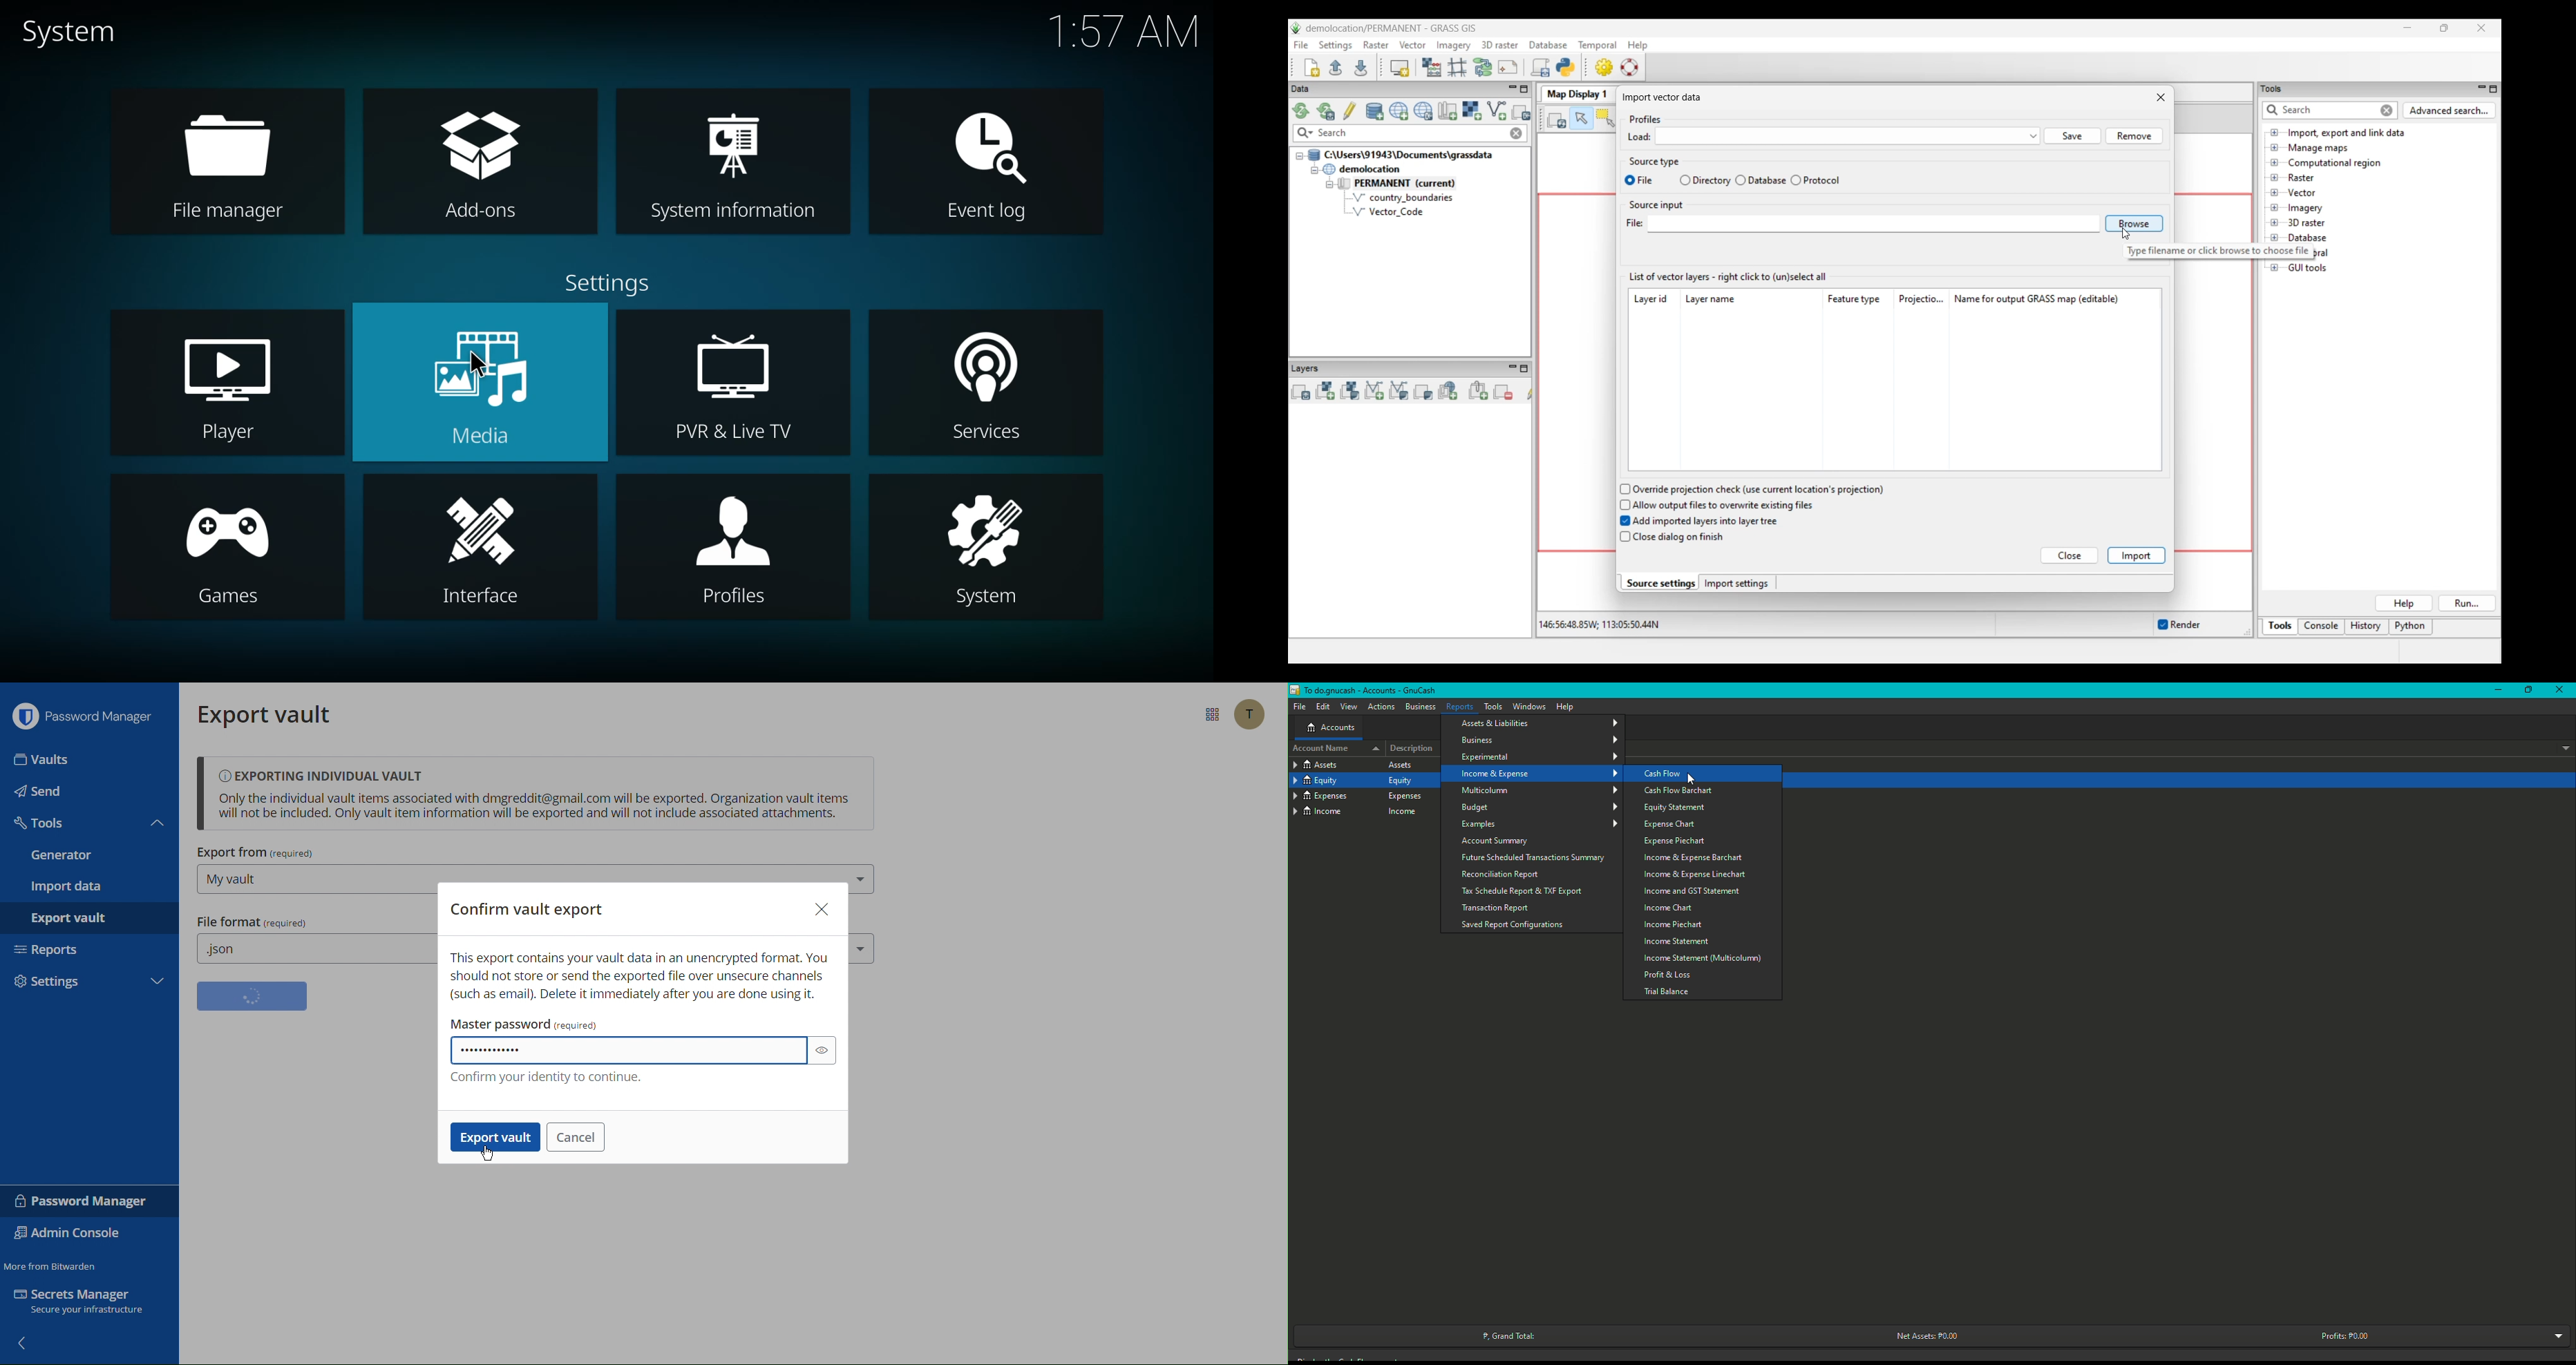 This screenshot has height=1372, width=2576. What do you see at coordinates (605, 284) in the screenshot?
I see `settings` at bounding box center [605, 284].